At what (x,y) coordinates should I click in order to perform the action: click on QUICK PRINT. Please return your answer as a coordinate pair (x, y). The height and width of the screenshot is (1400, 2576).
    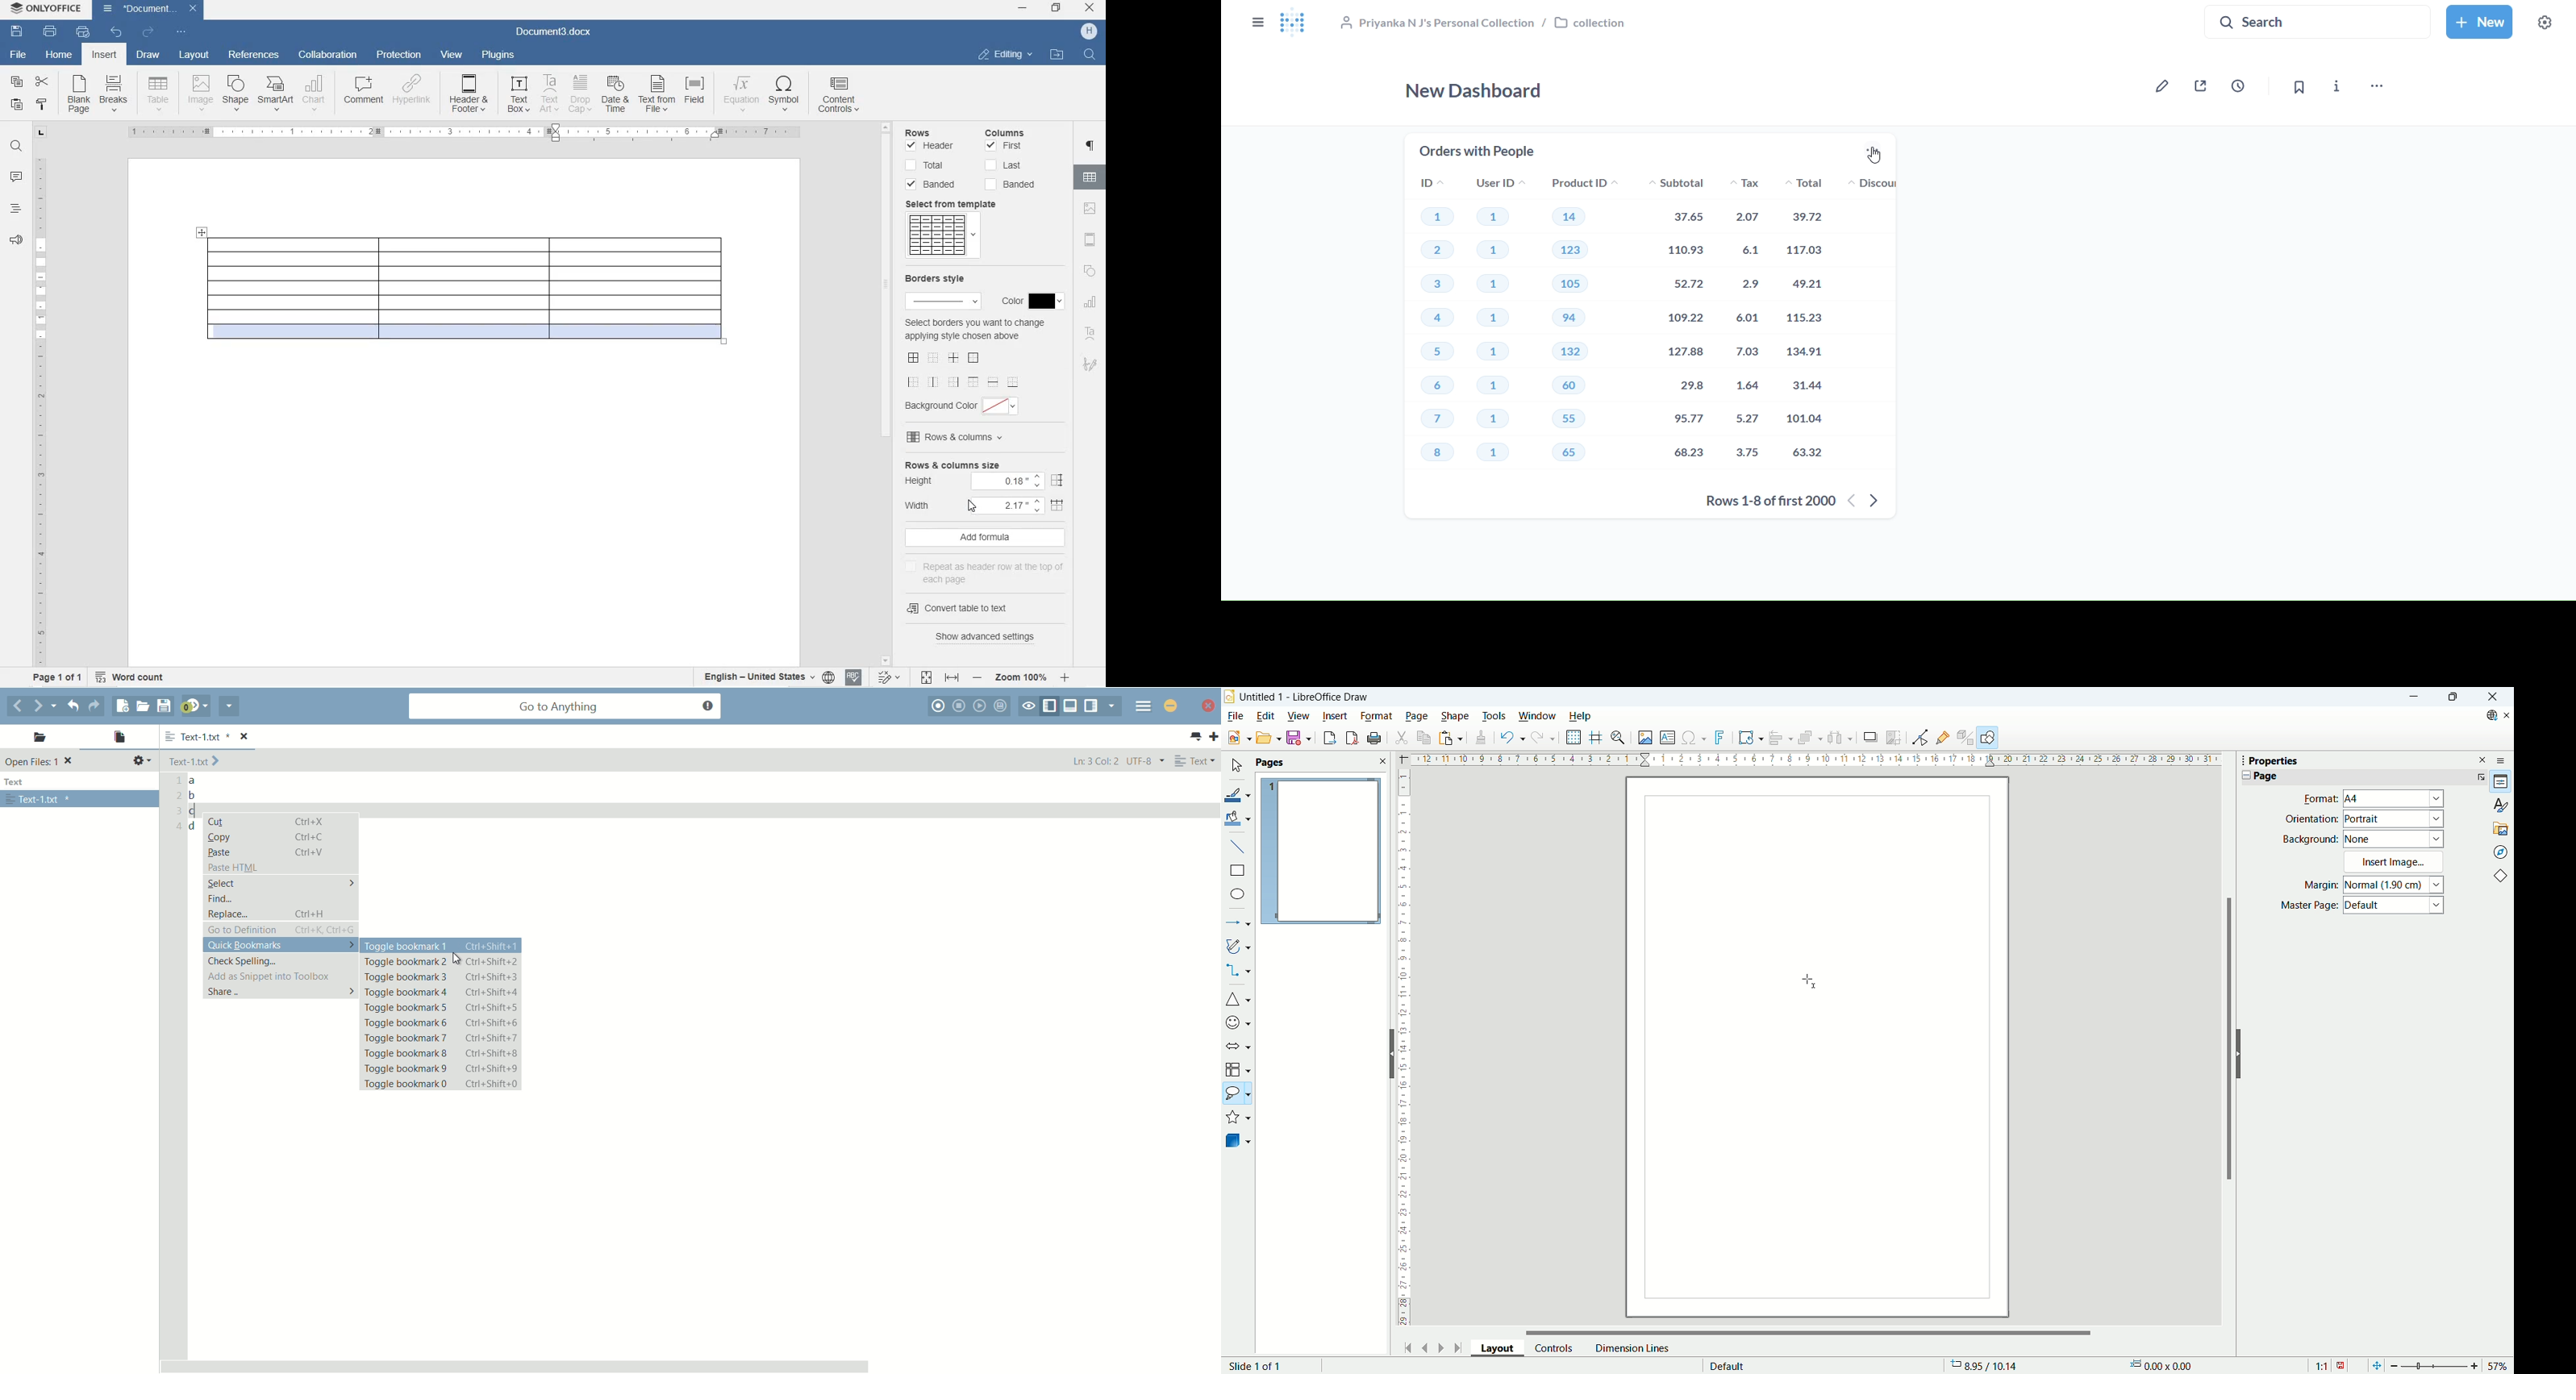
    Looking at the image, I should click on (82, 33).